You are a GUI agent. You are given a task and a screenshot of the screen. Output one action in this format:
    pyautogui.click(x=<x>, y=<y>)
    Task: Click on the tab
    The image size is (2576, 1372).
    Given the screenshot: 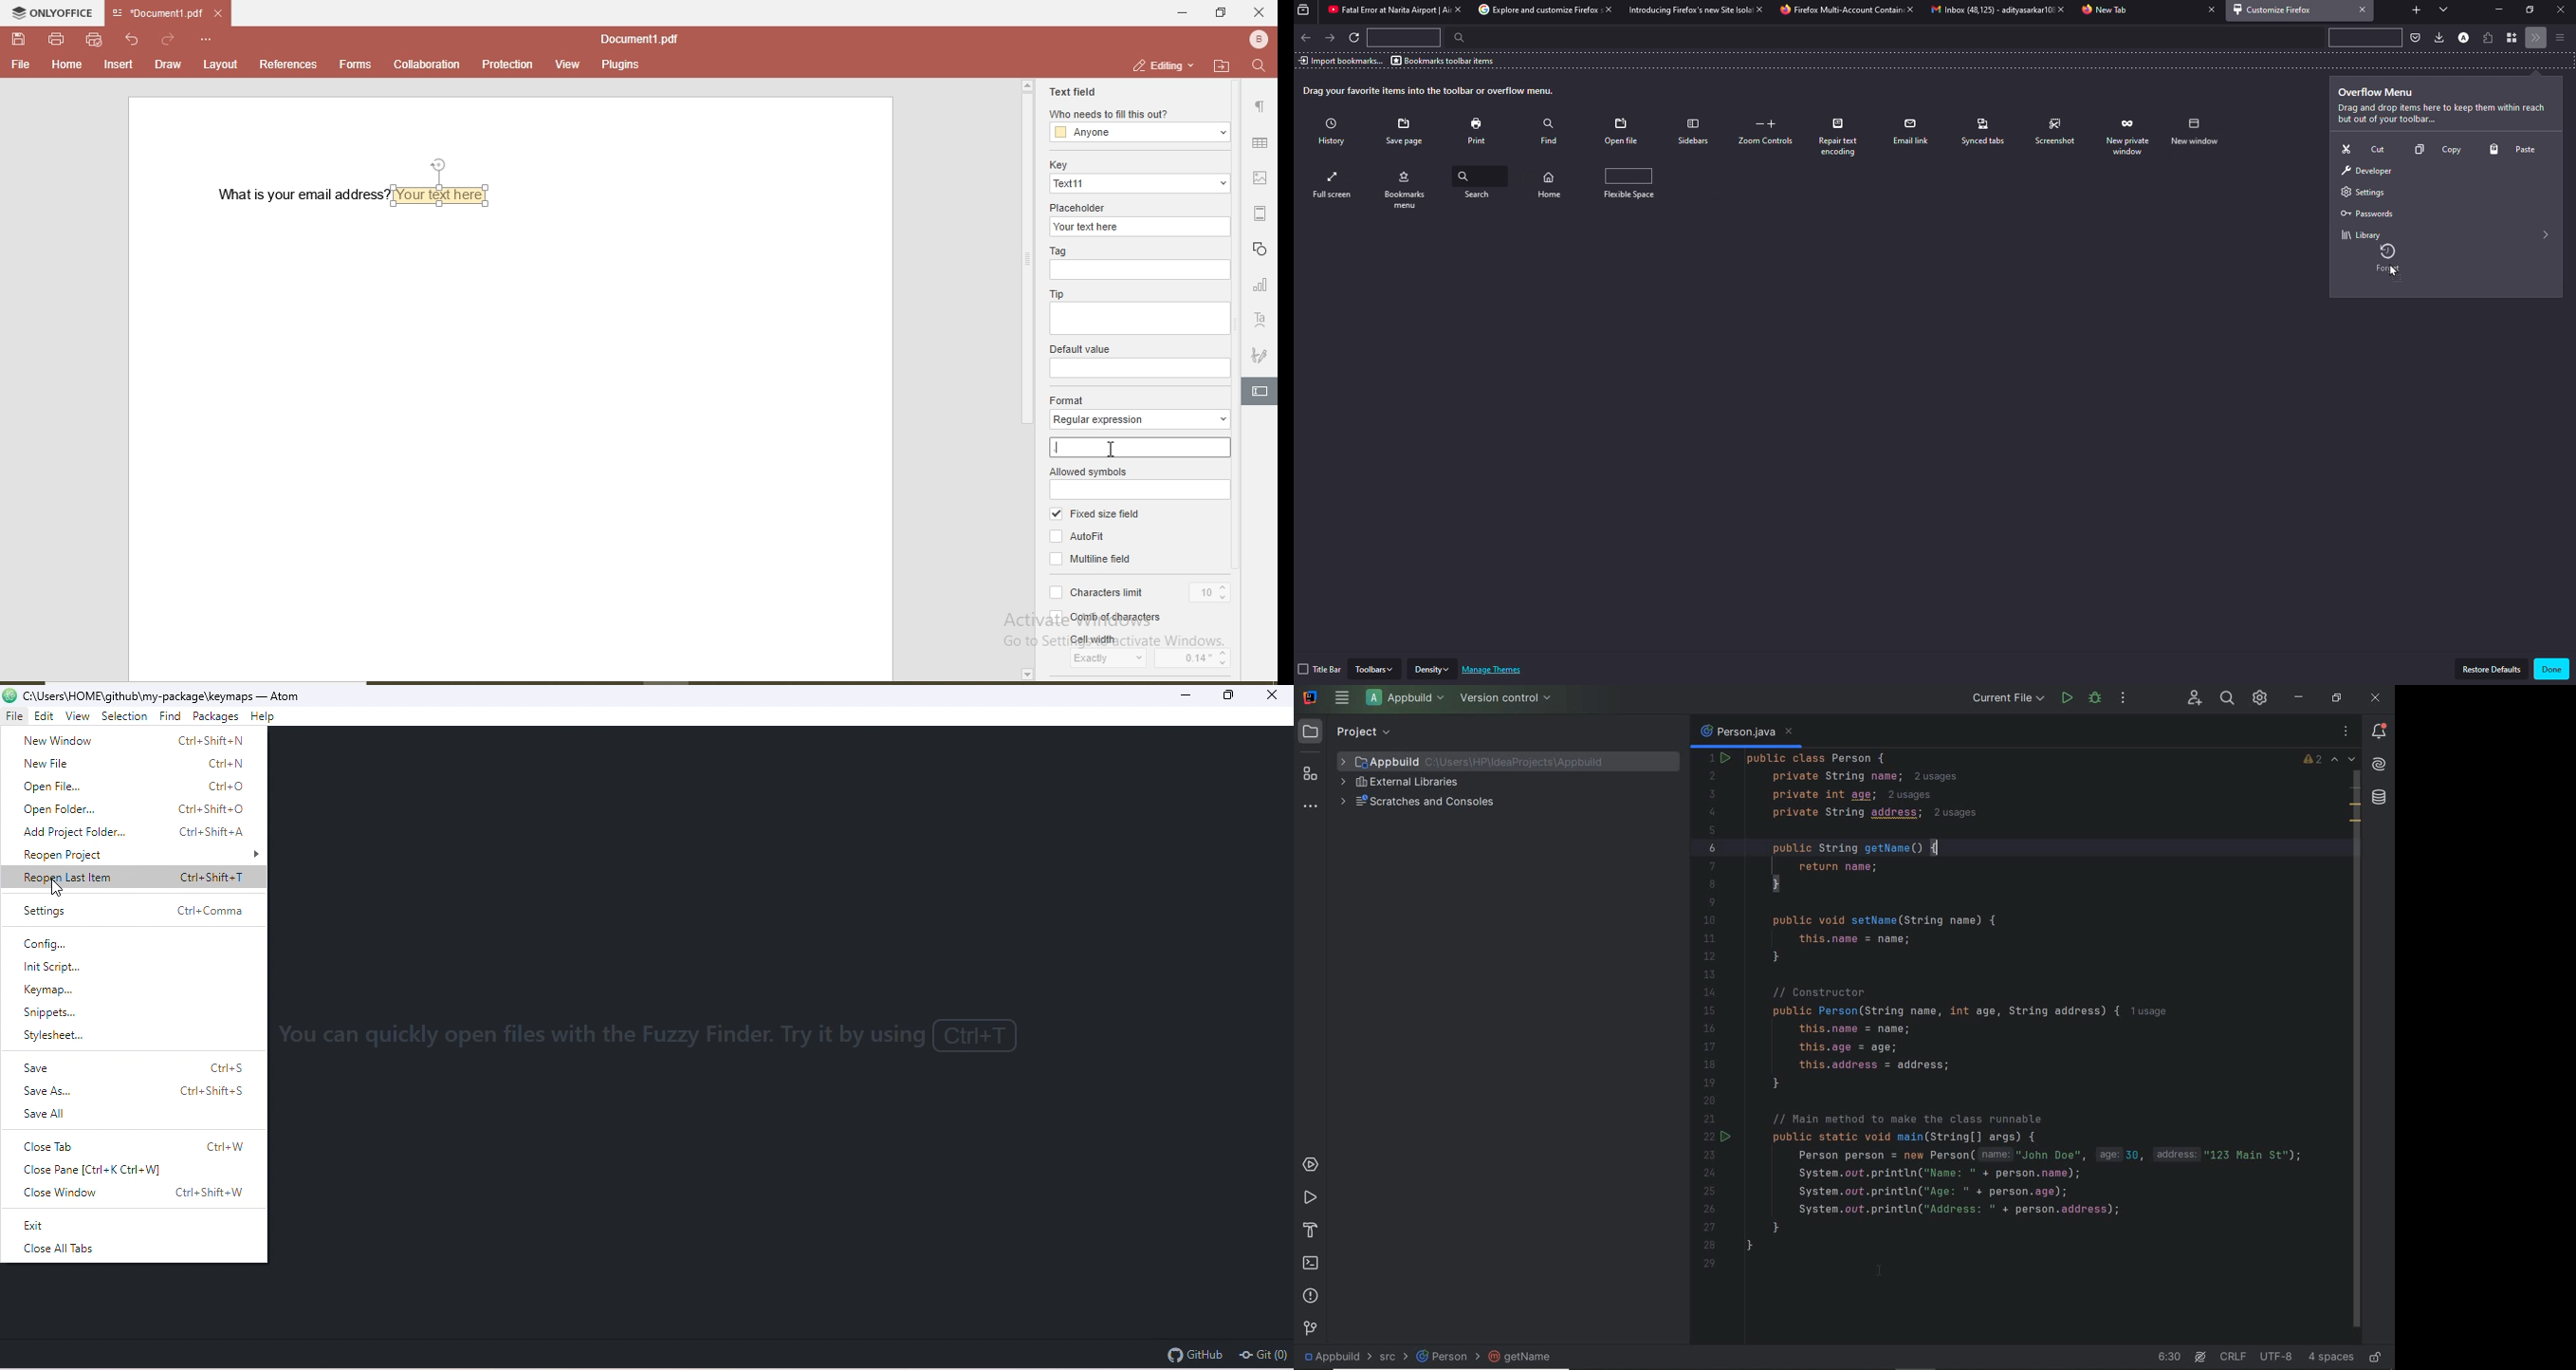 What is the action you would take?
    pyautogui.click(x=1532, y=10)
    